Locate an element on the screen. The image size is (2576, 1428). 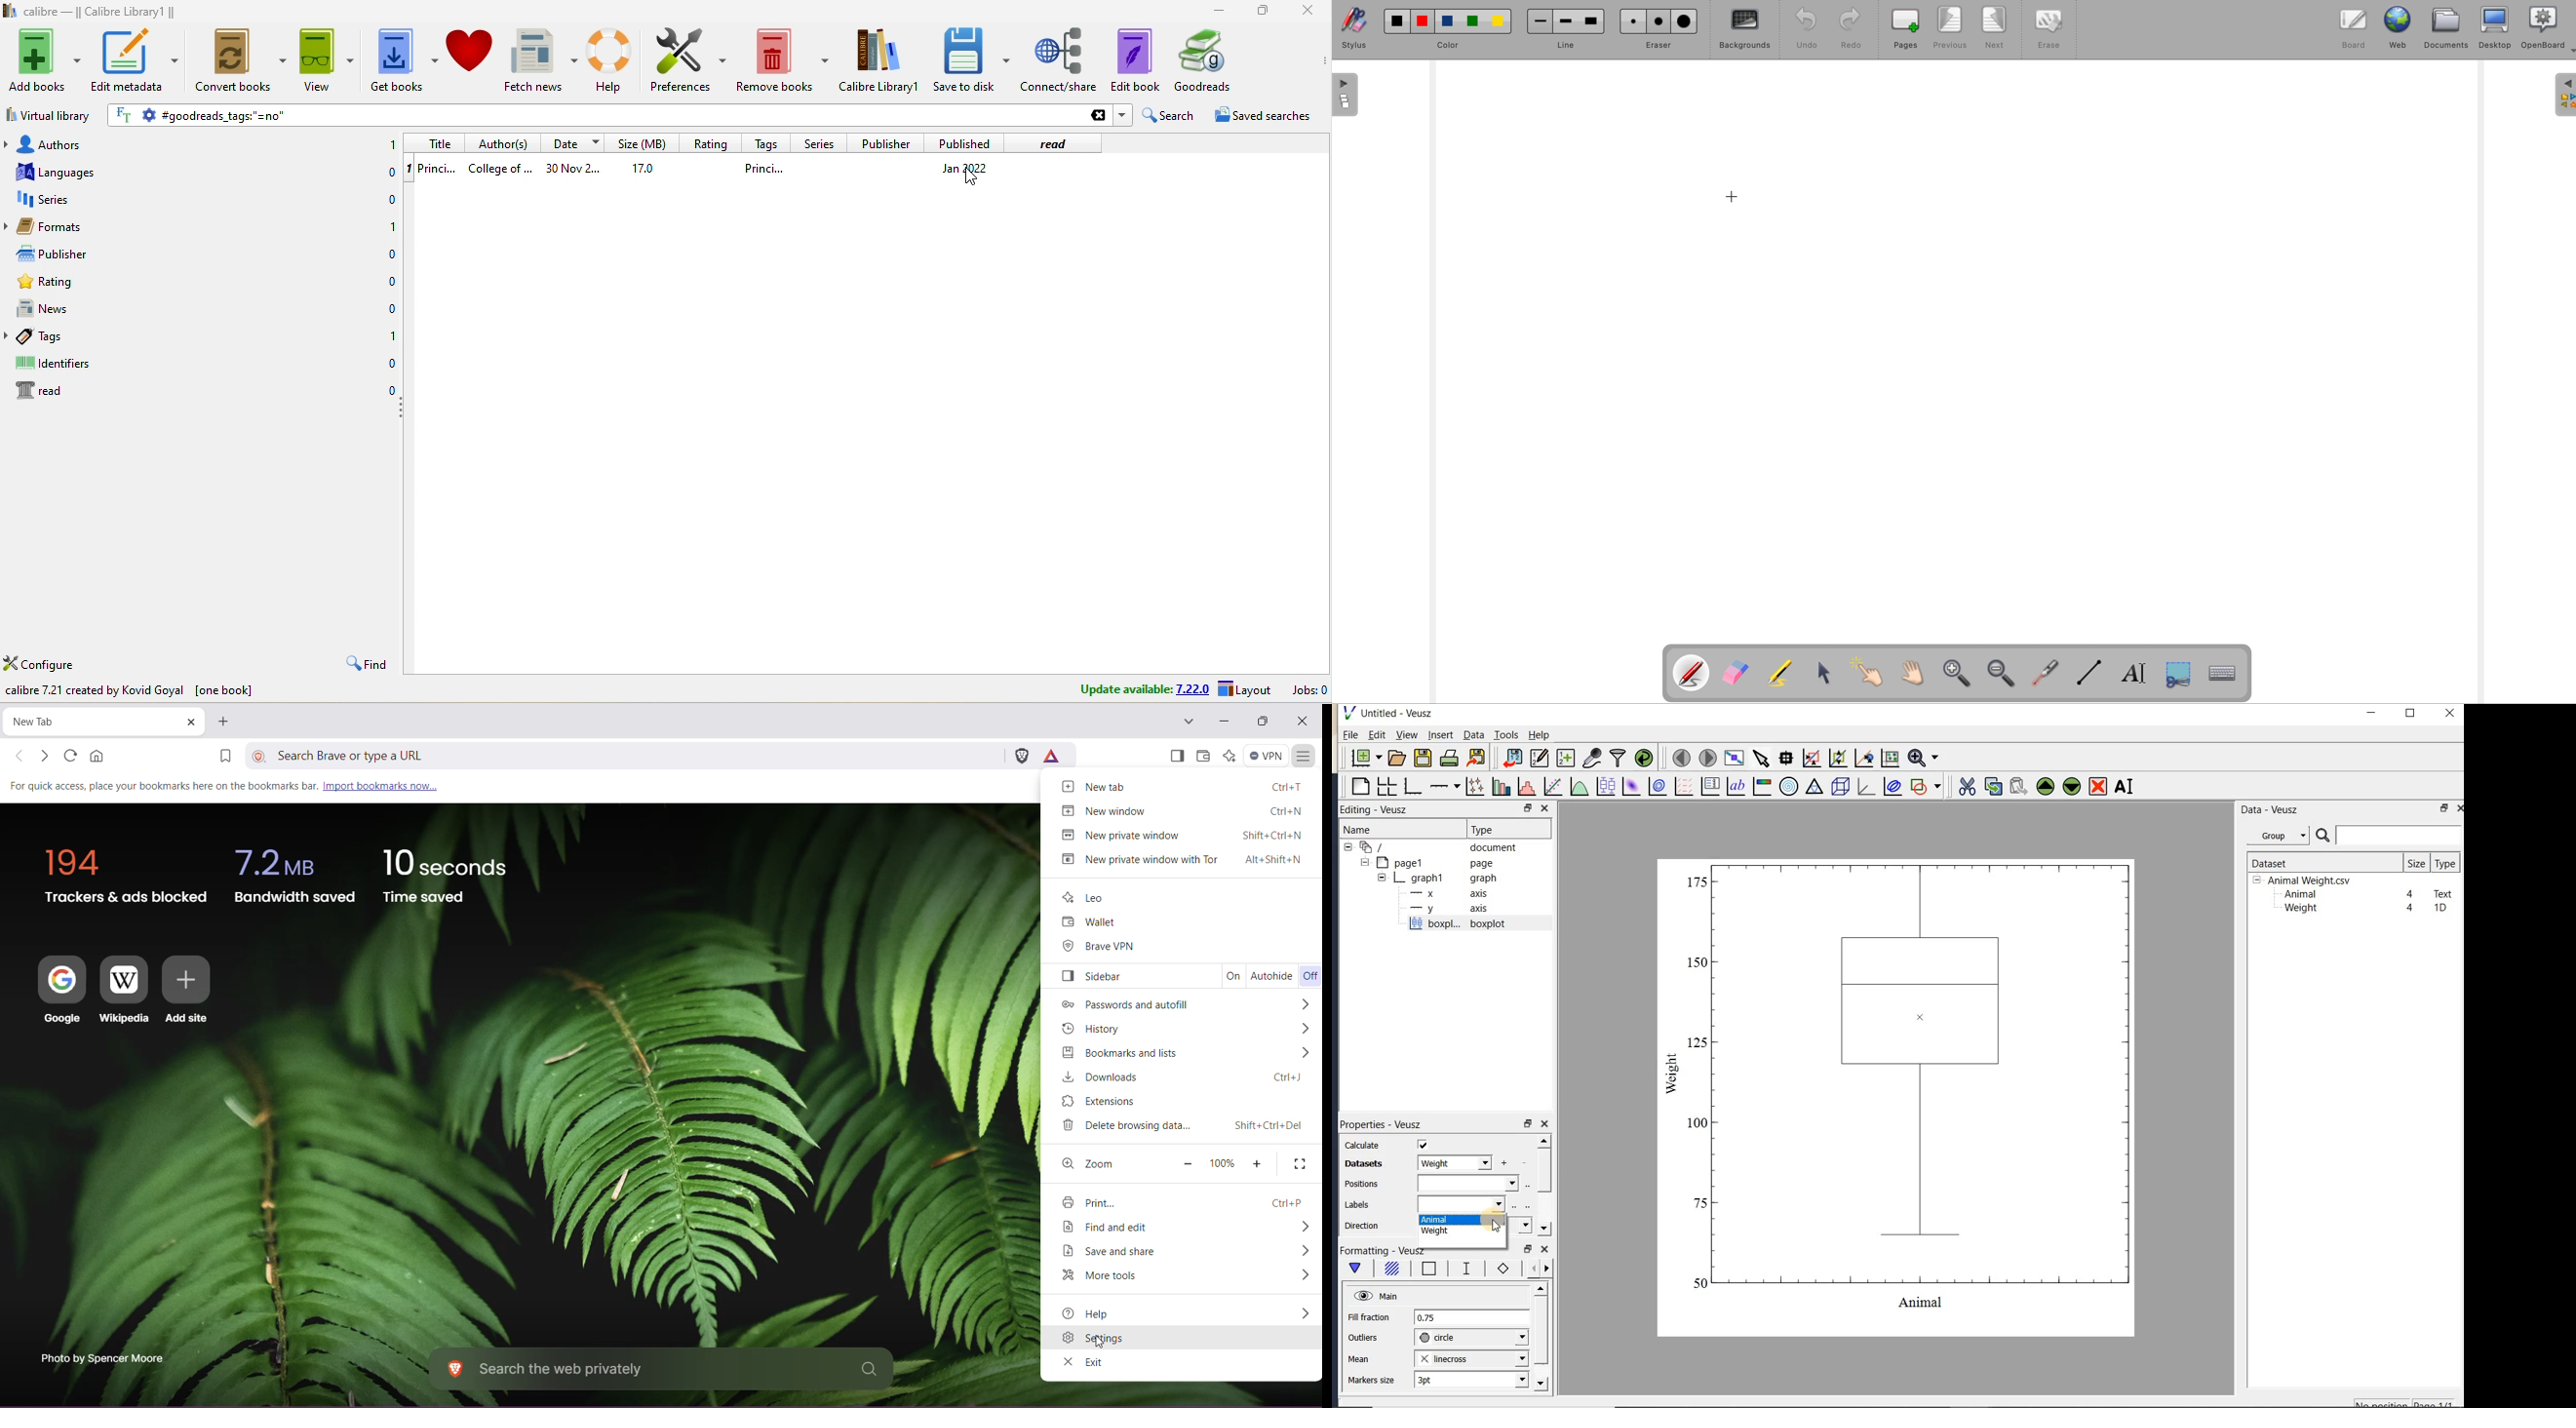
visual laser pointer is located at coordinates (2047, 674).